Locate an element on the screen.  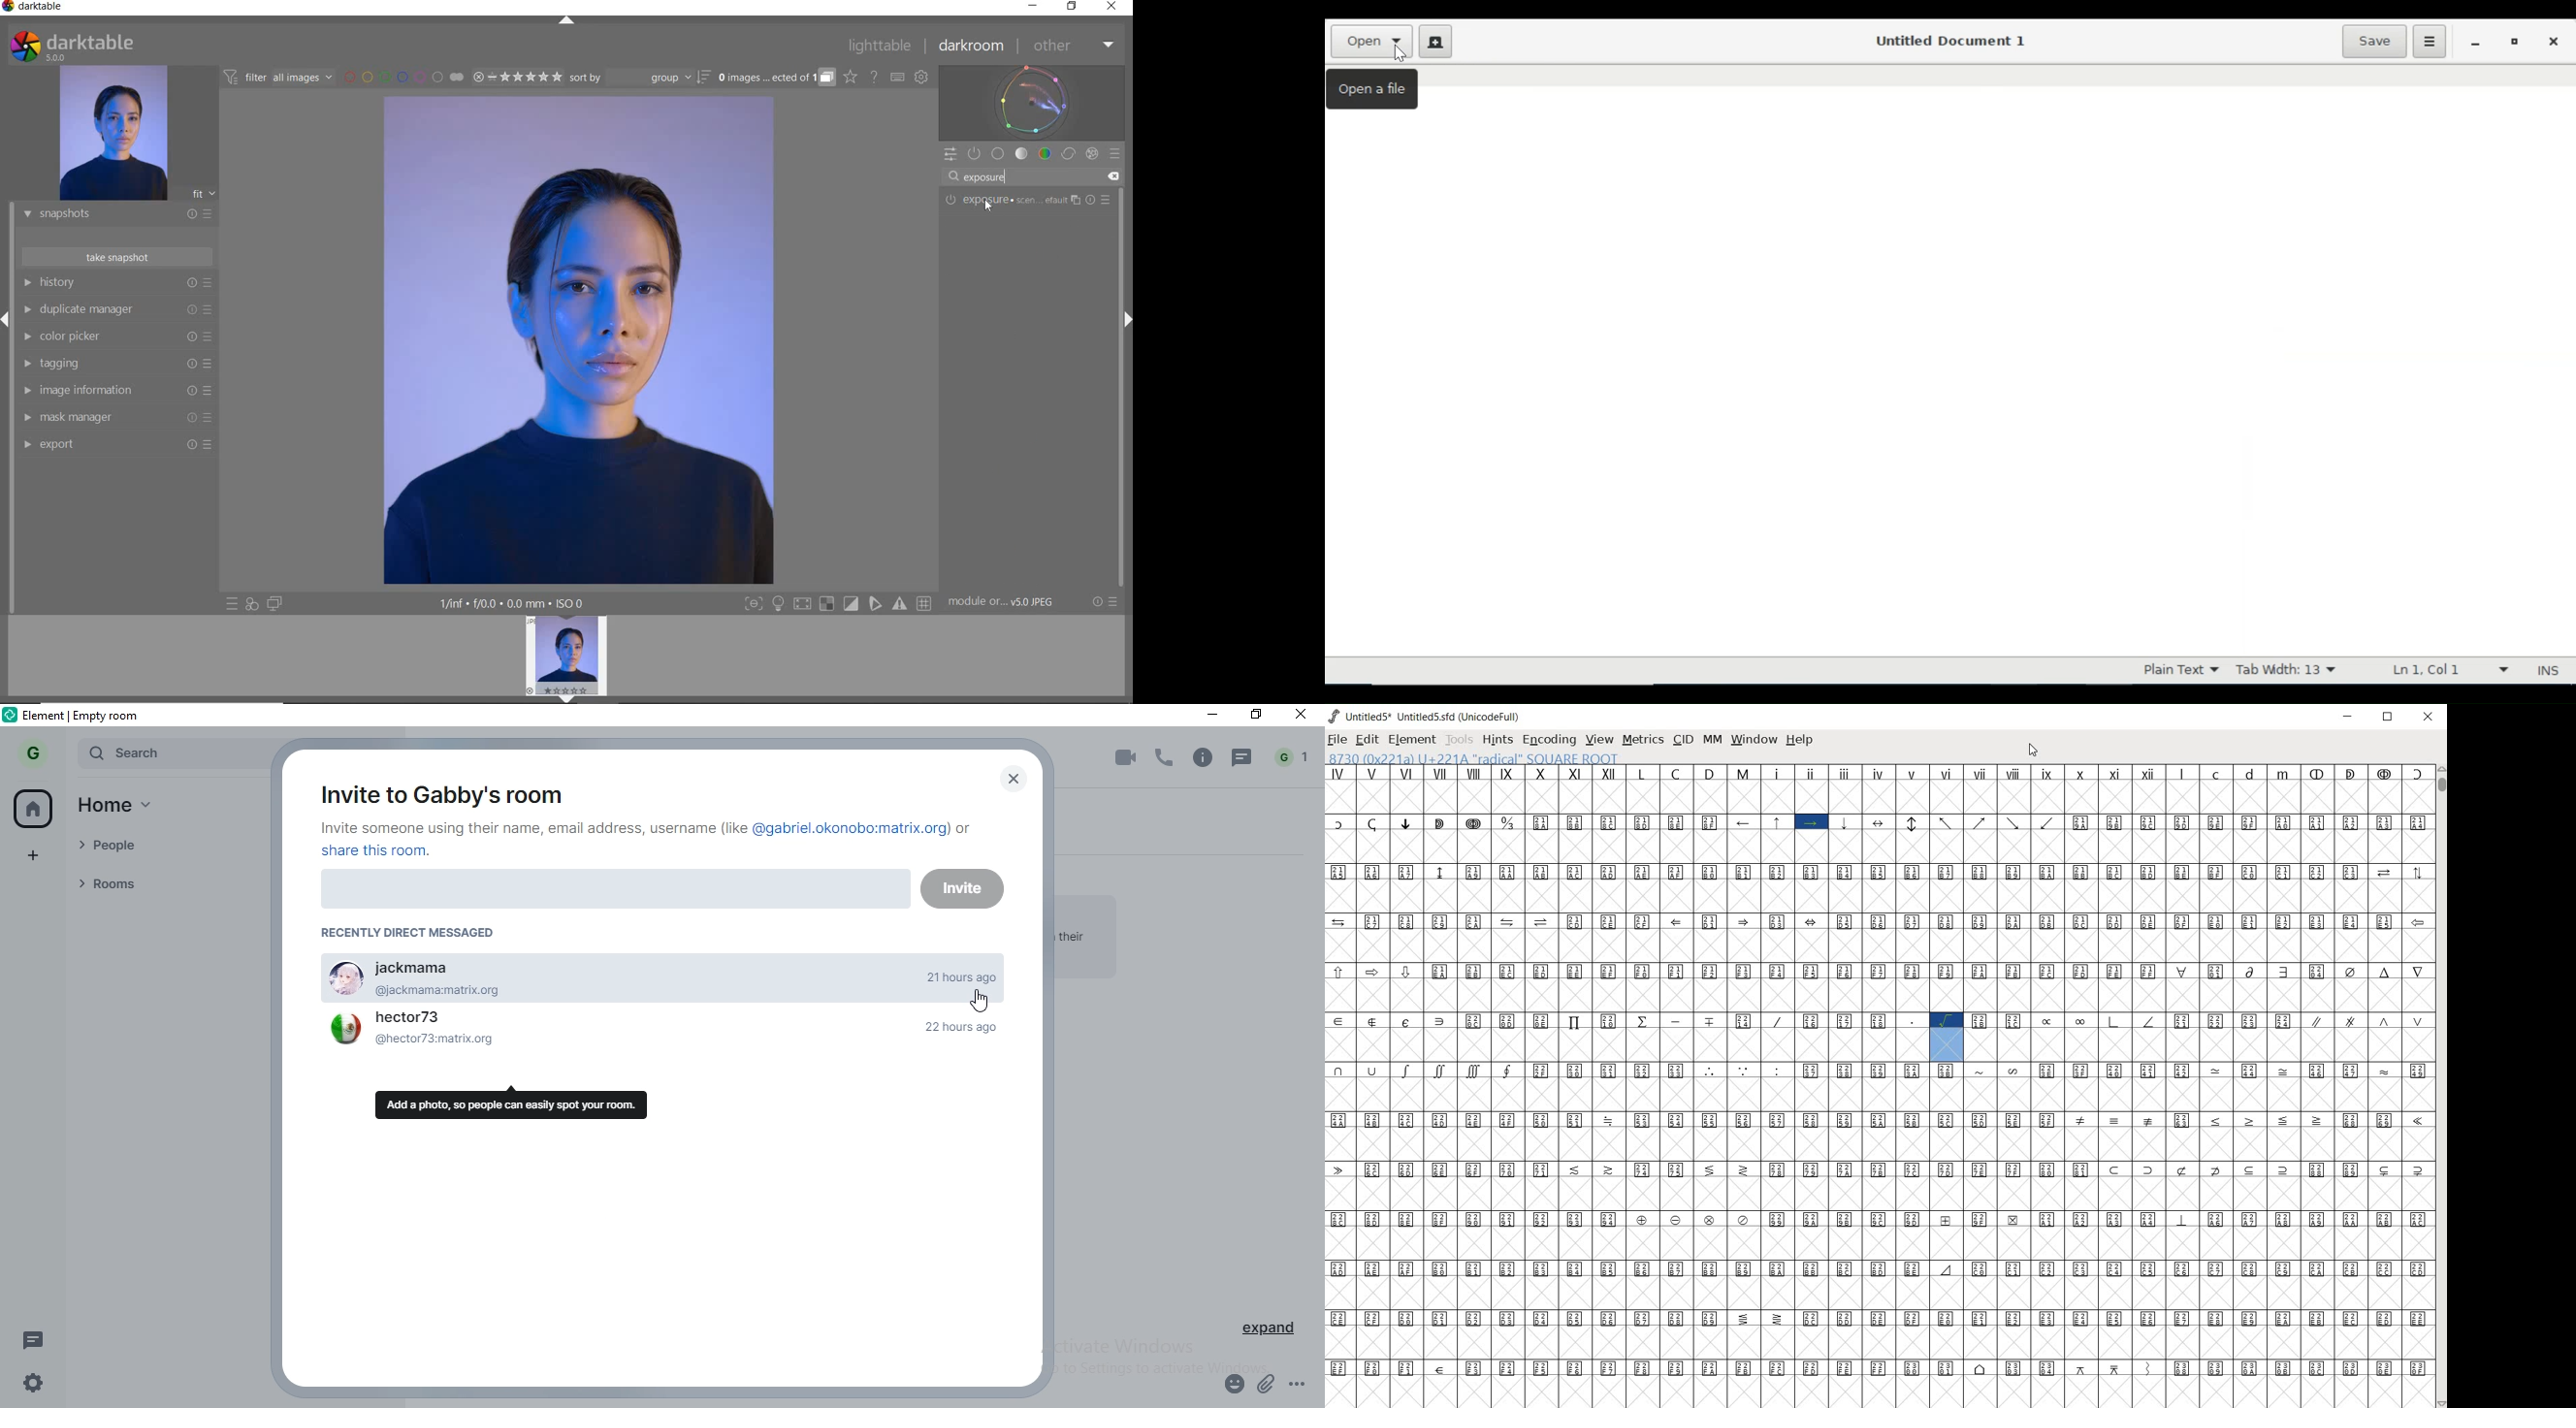
COLOR PICKER is located at coordinates (115, 337).